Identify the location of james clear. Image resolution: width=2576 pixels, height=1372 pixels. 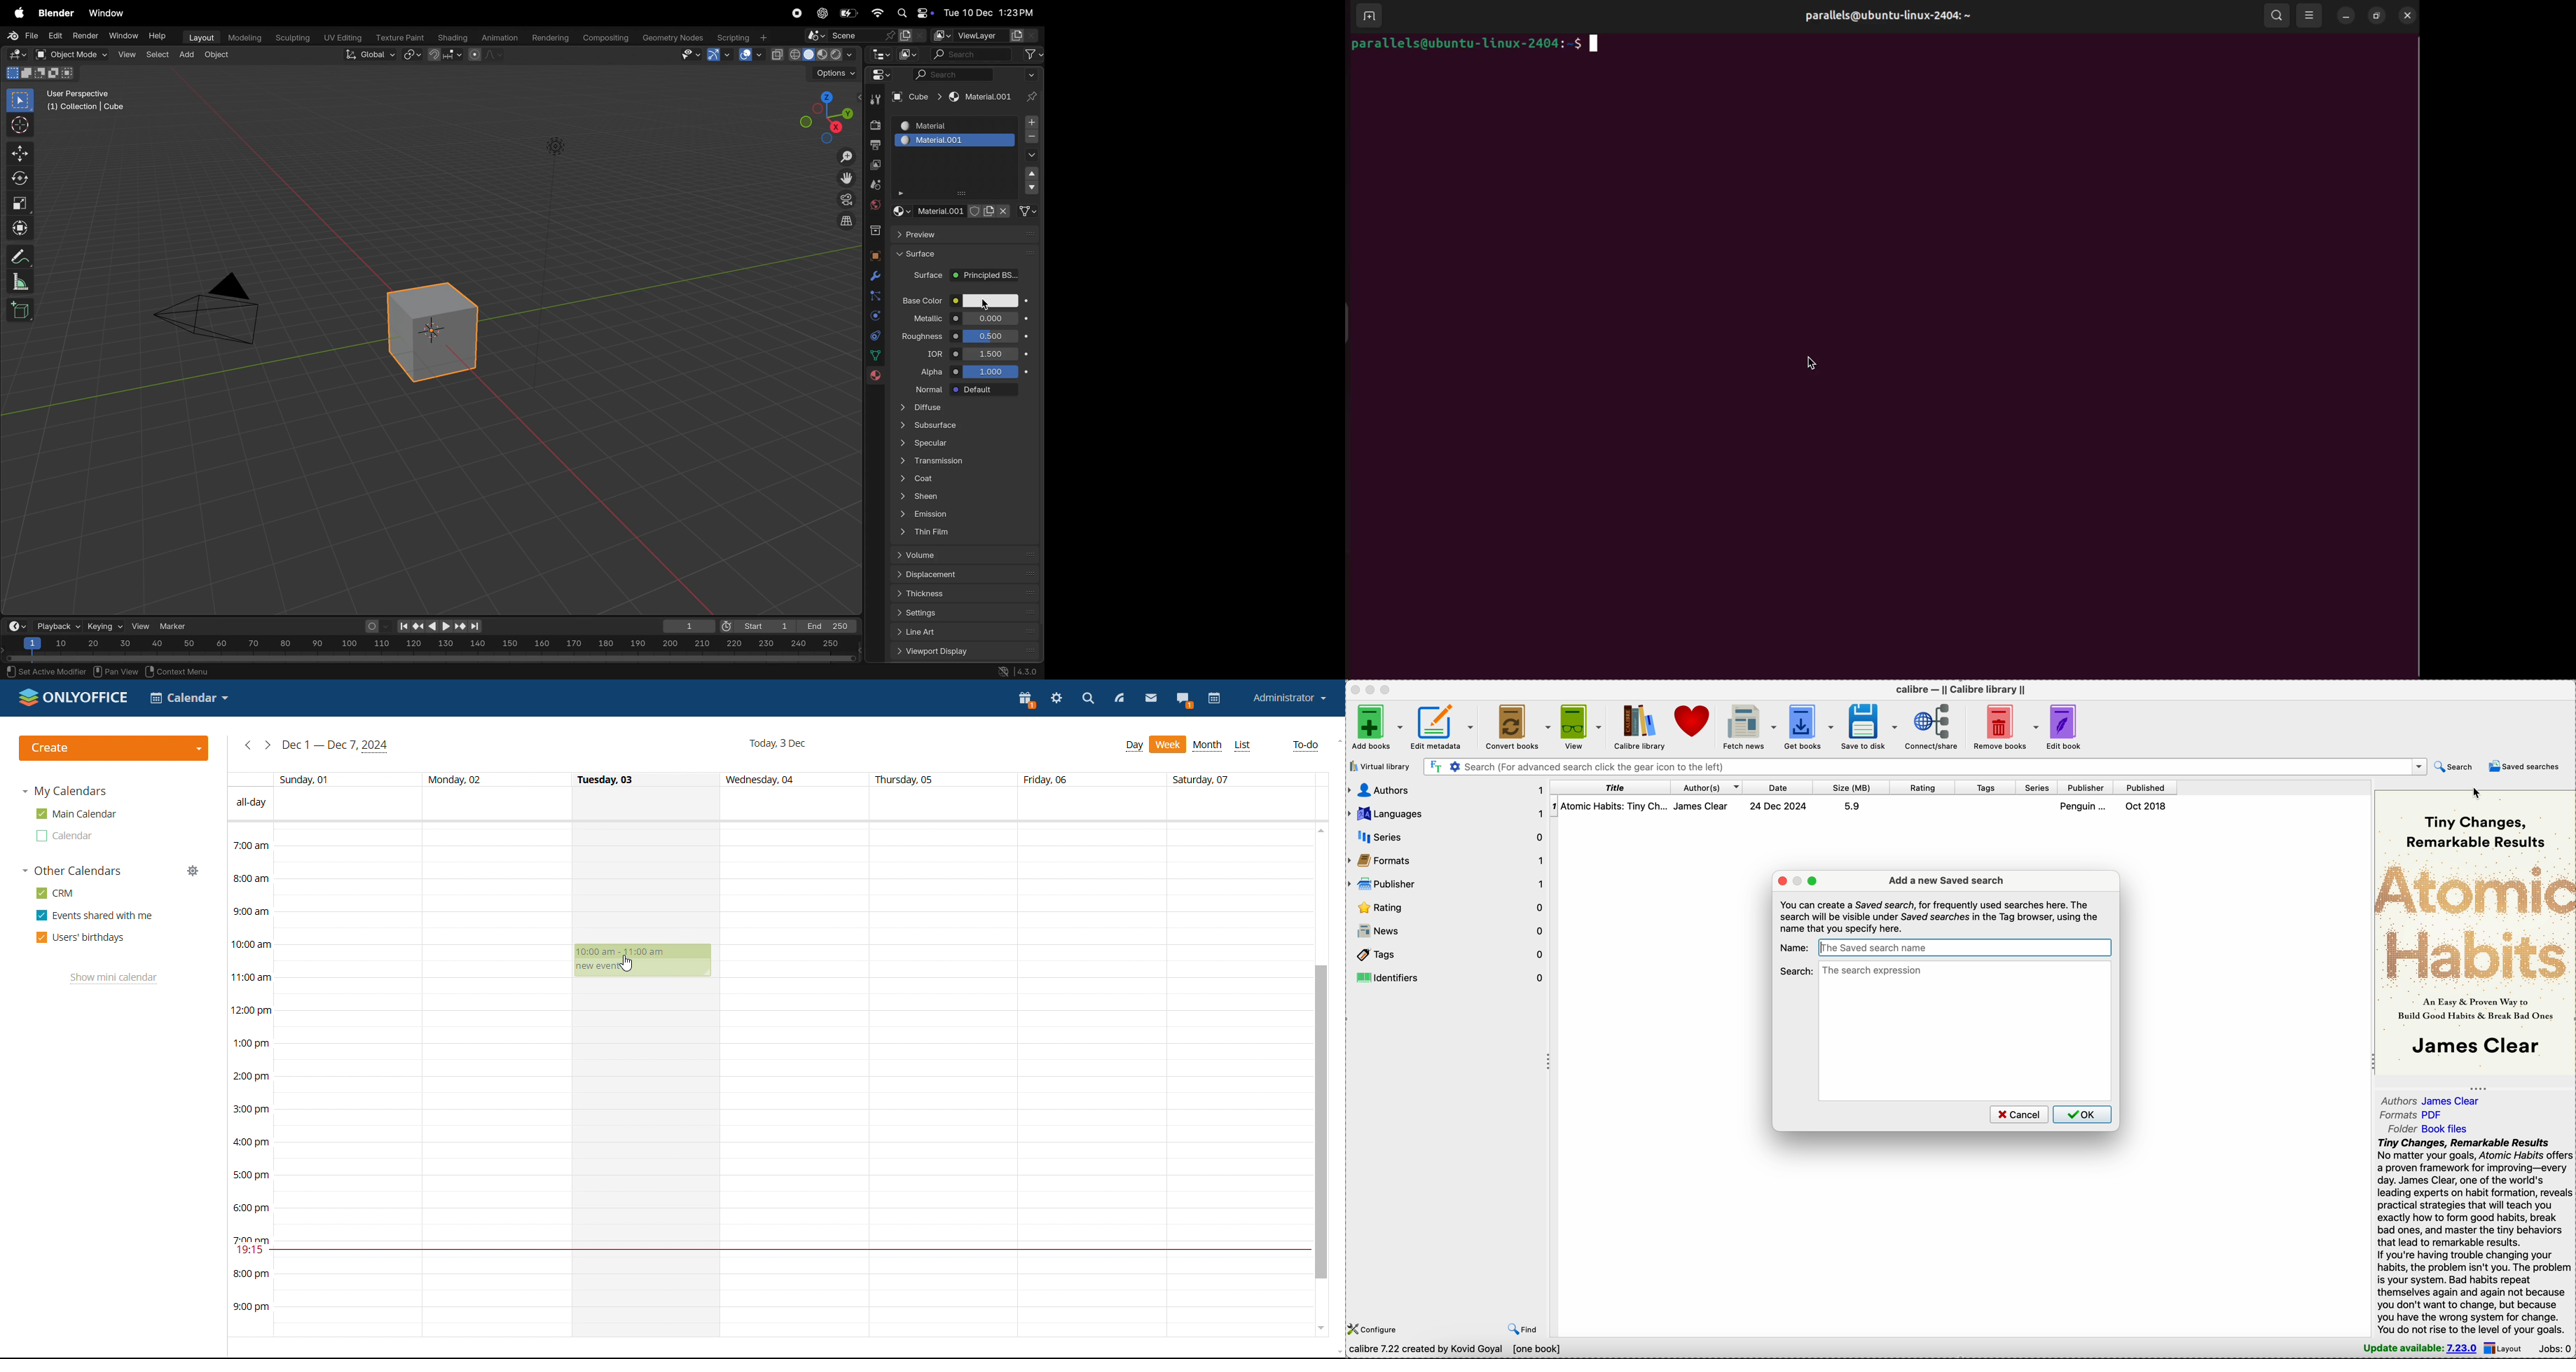
(1706, 806).